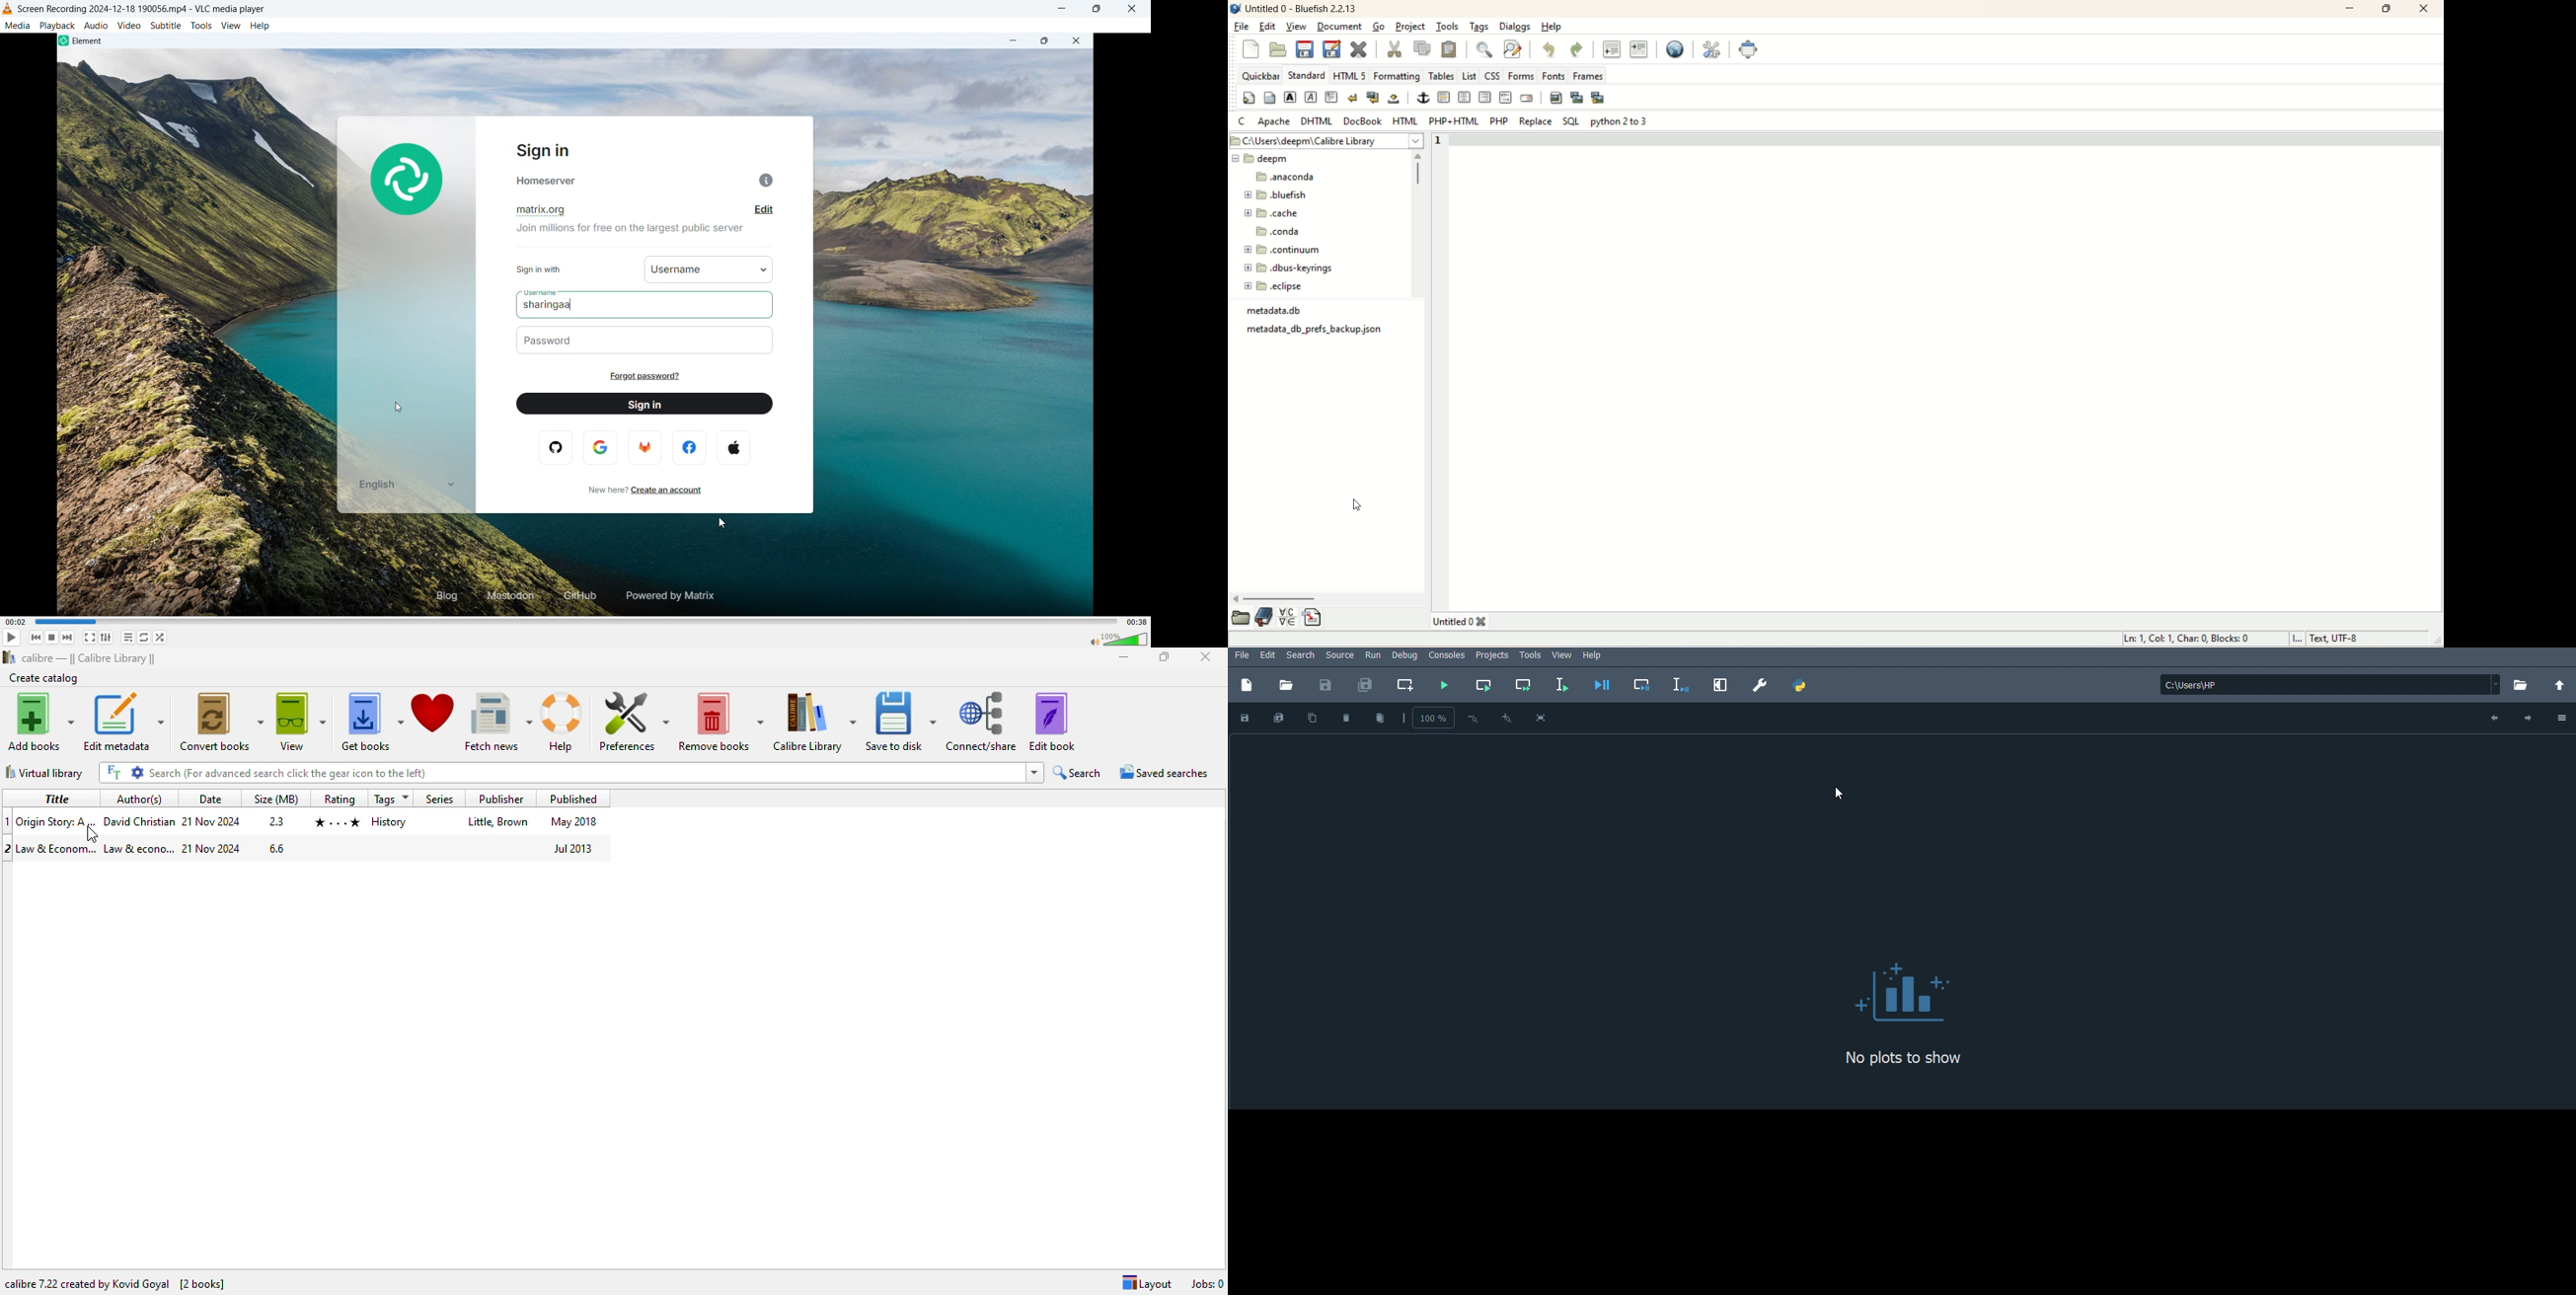  I want to click on Standard, so click(1305, 74).